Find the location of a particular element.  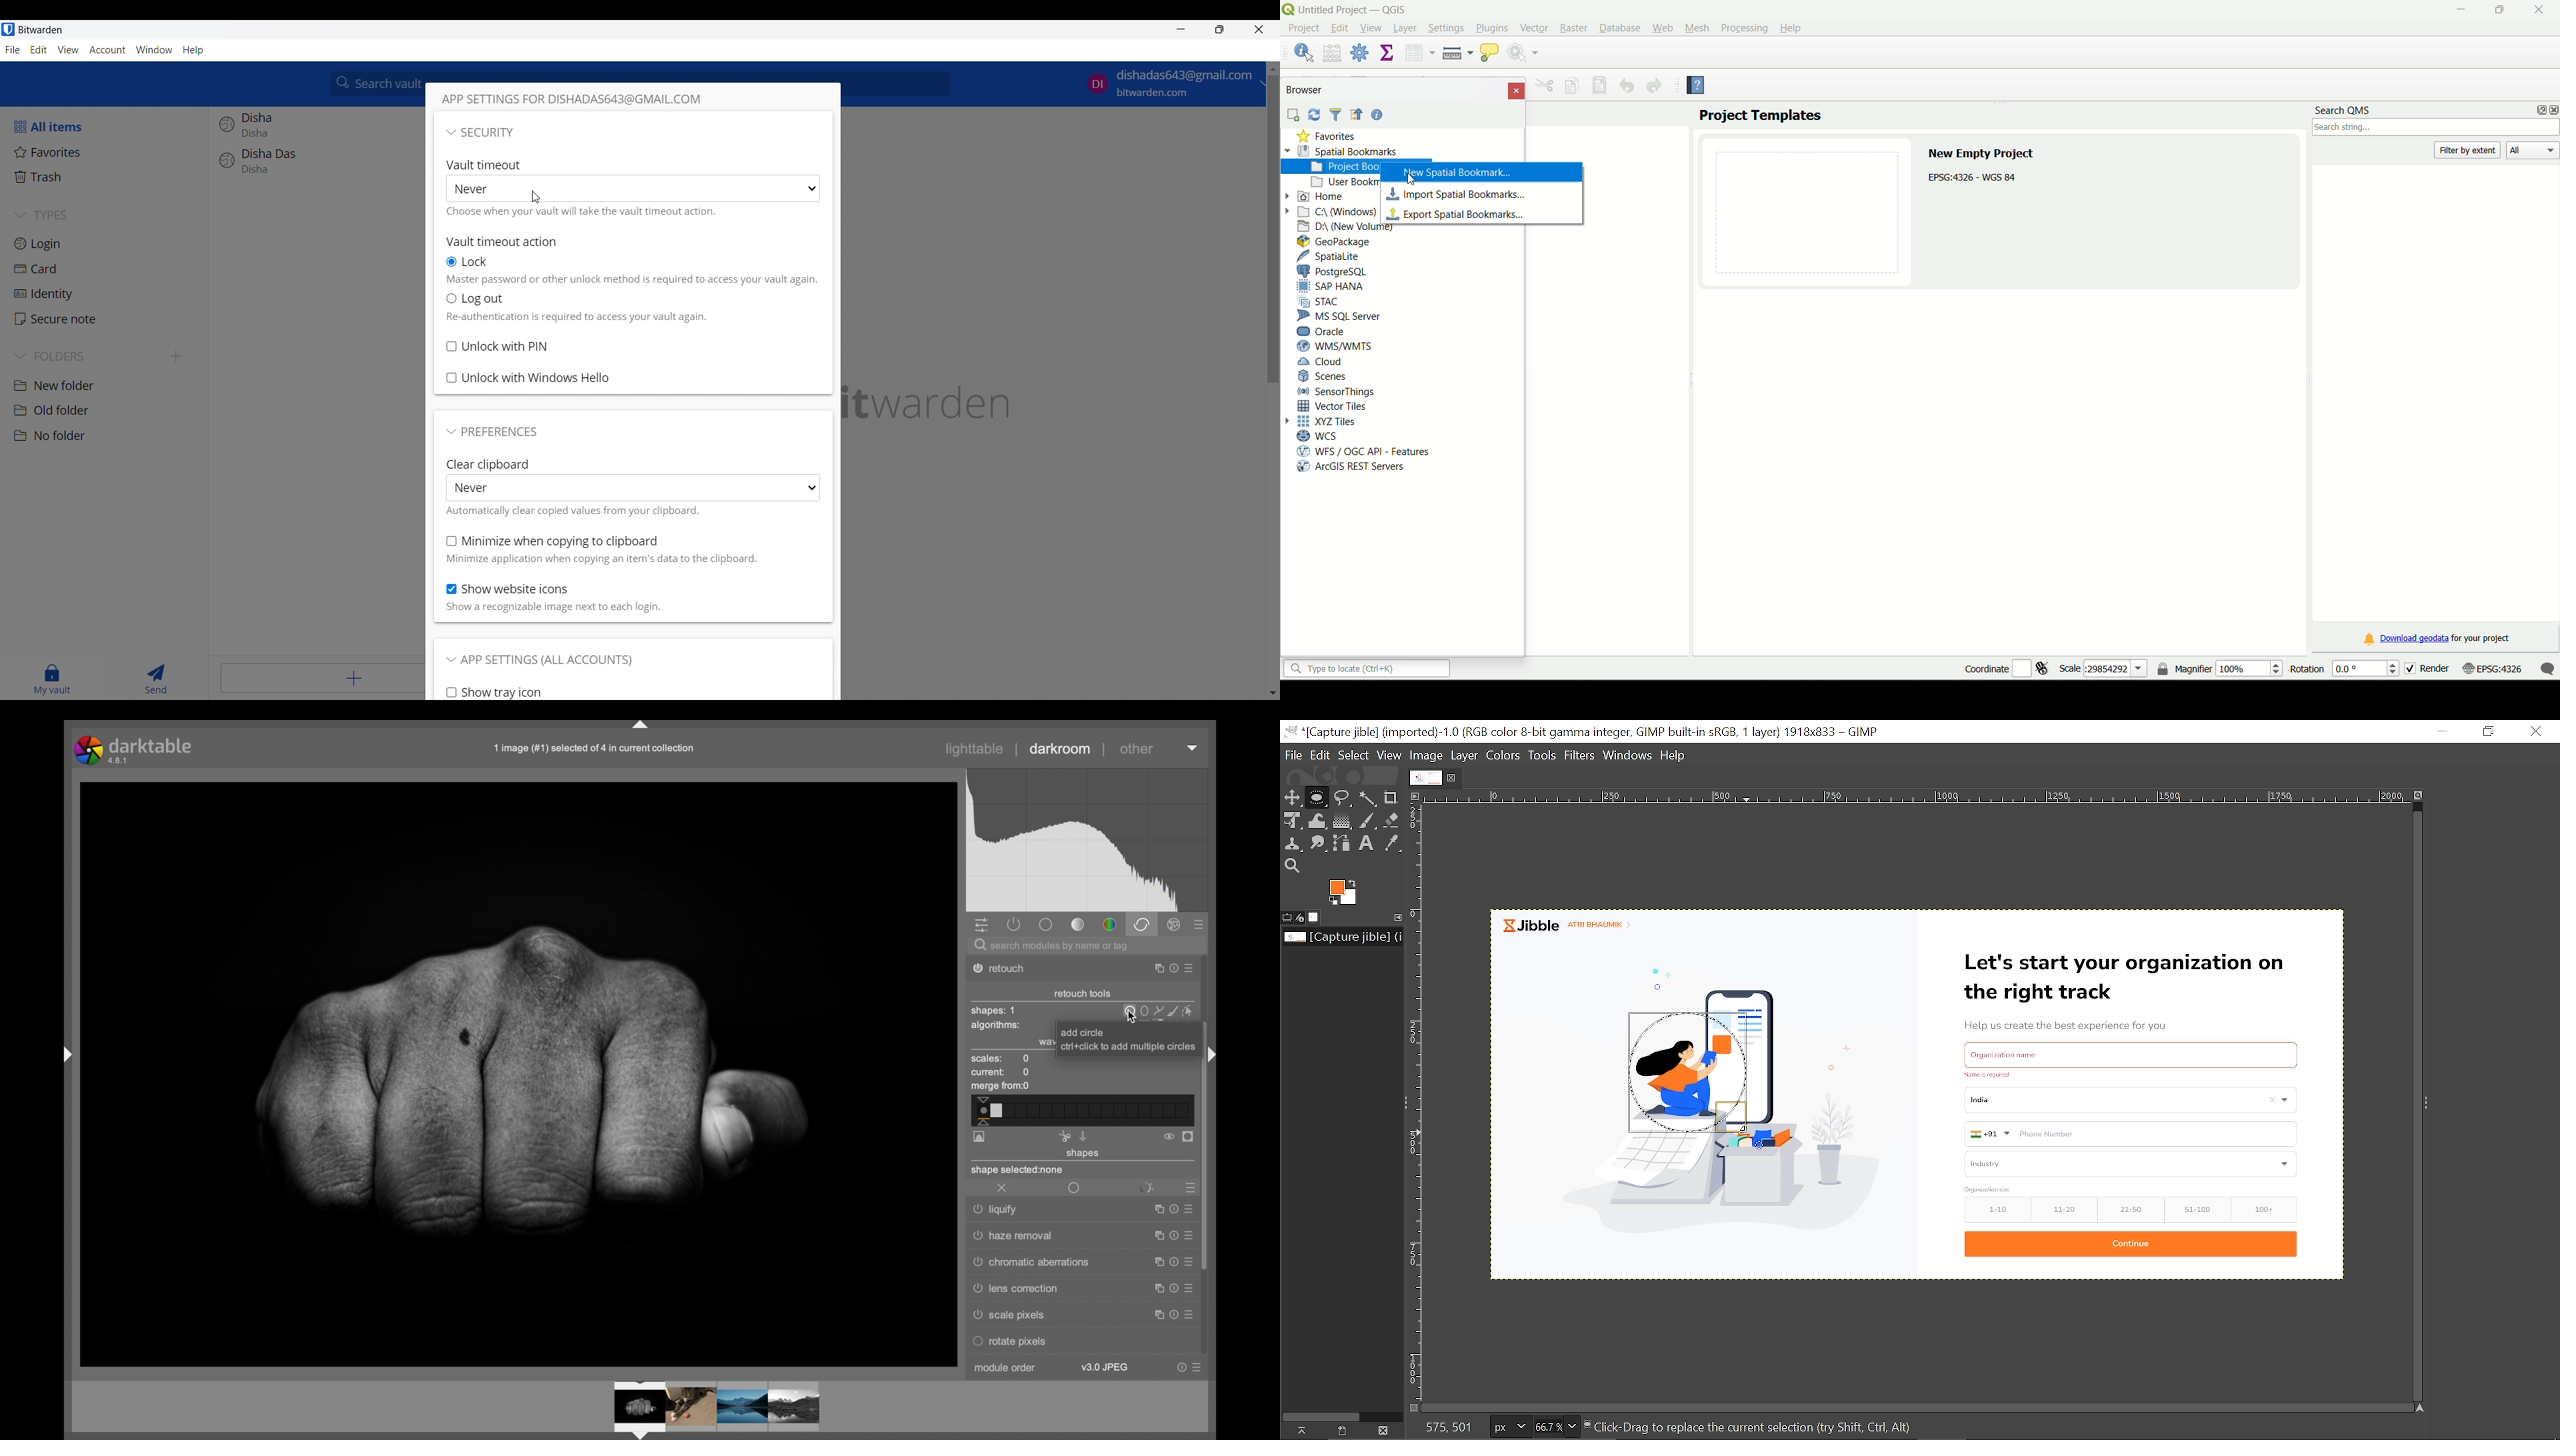

export spatial bookmarks is located at coordinates (1458, 213).